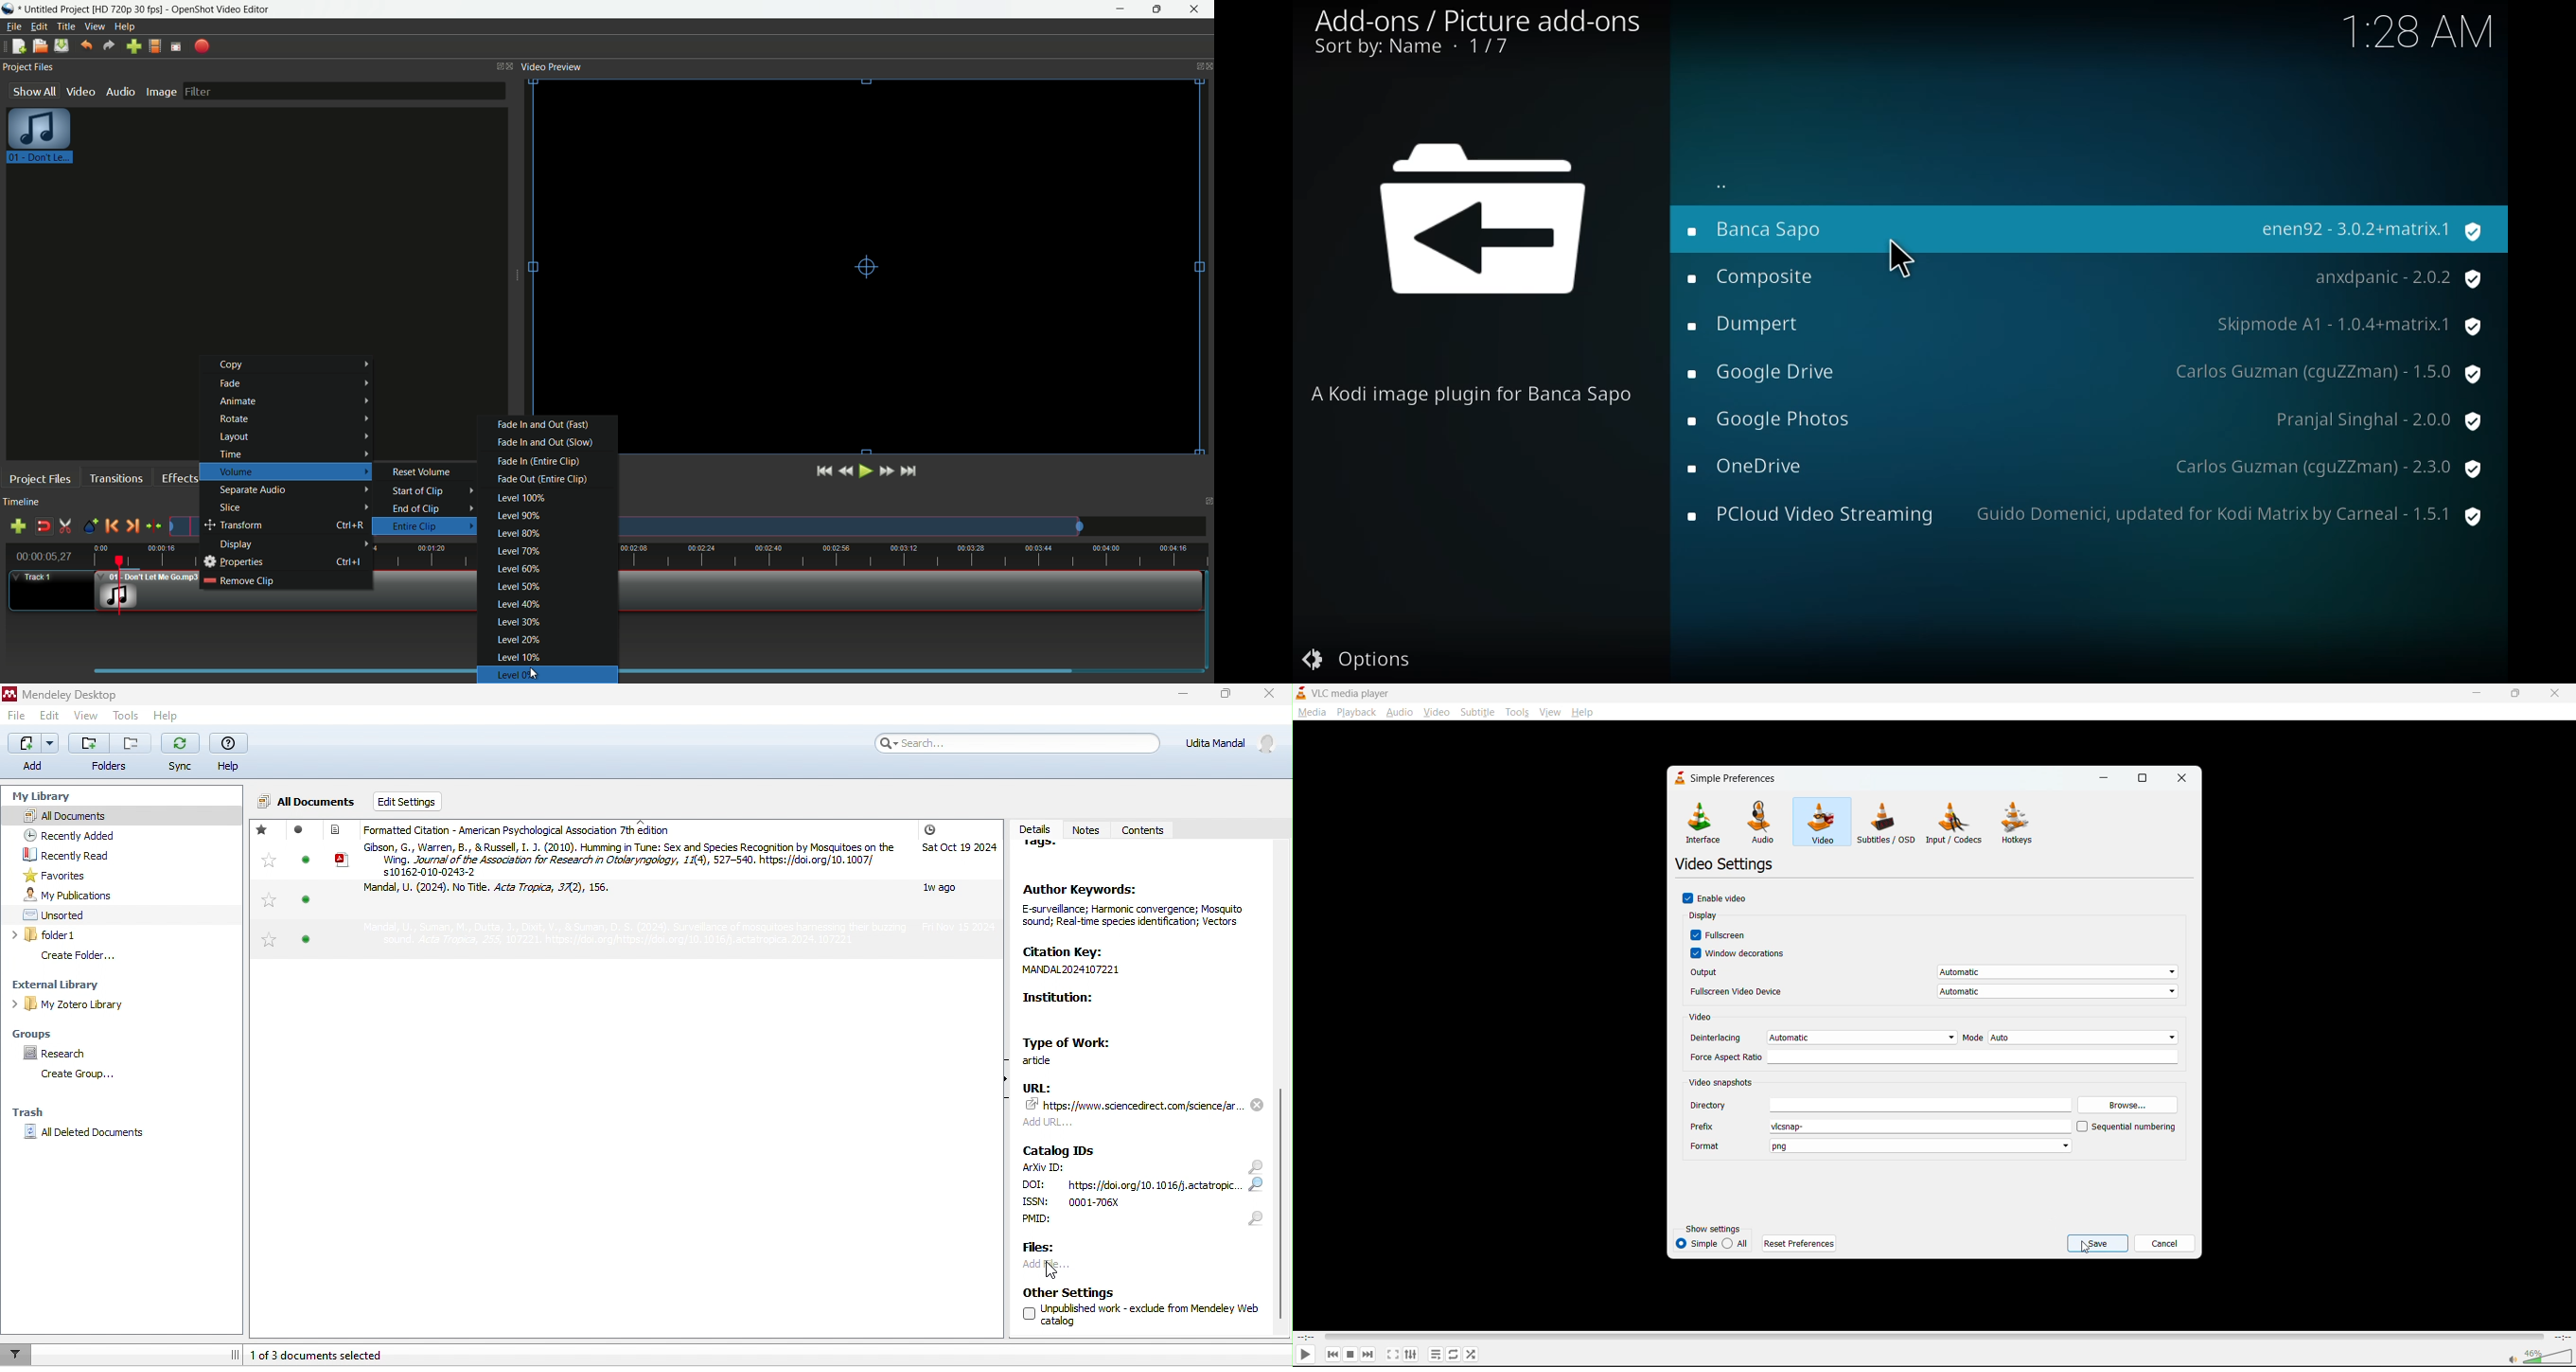 Image resolution: width=2576 pixels, height=1372 pixels. I want to click on reset preferences, so click(1802, 1245).